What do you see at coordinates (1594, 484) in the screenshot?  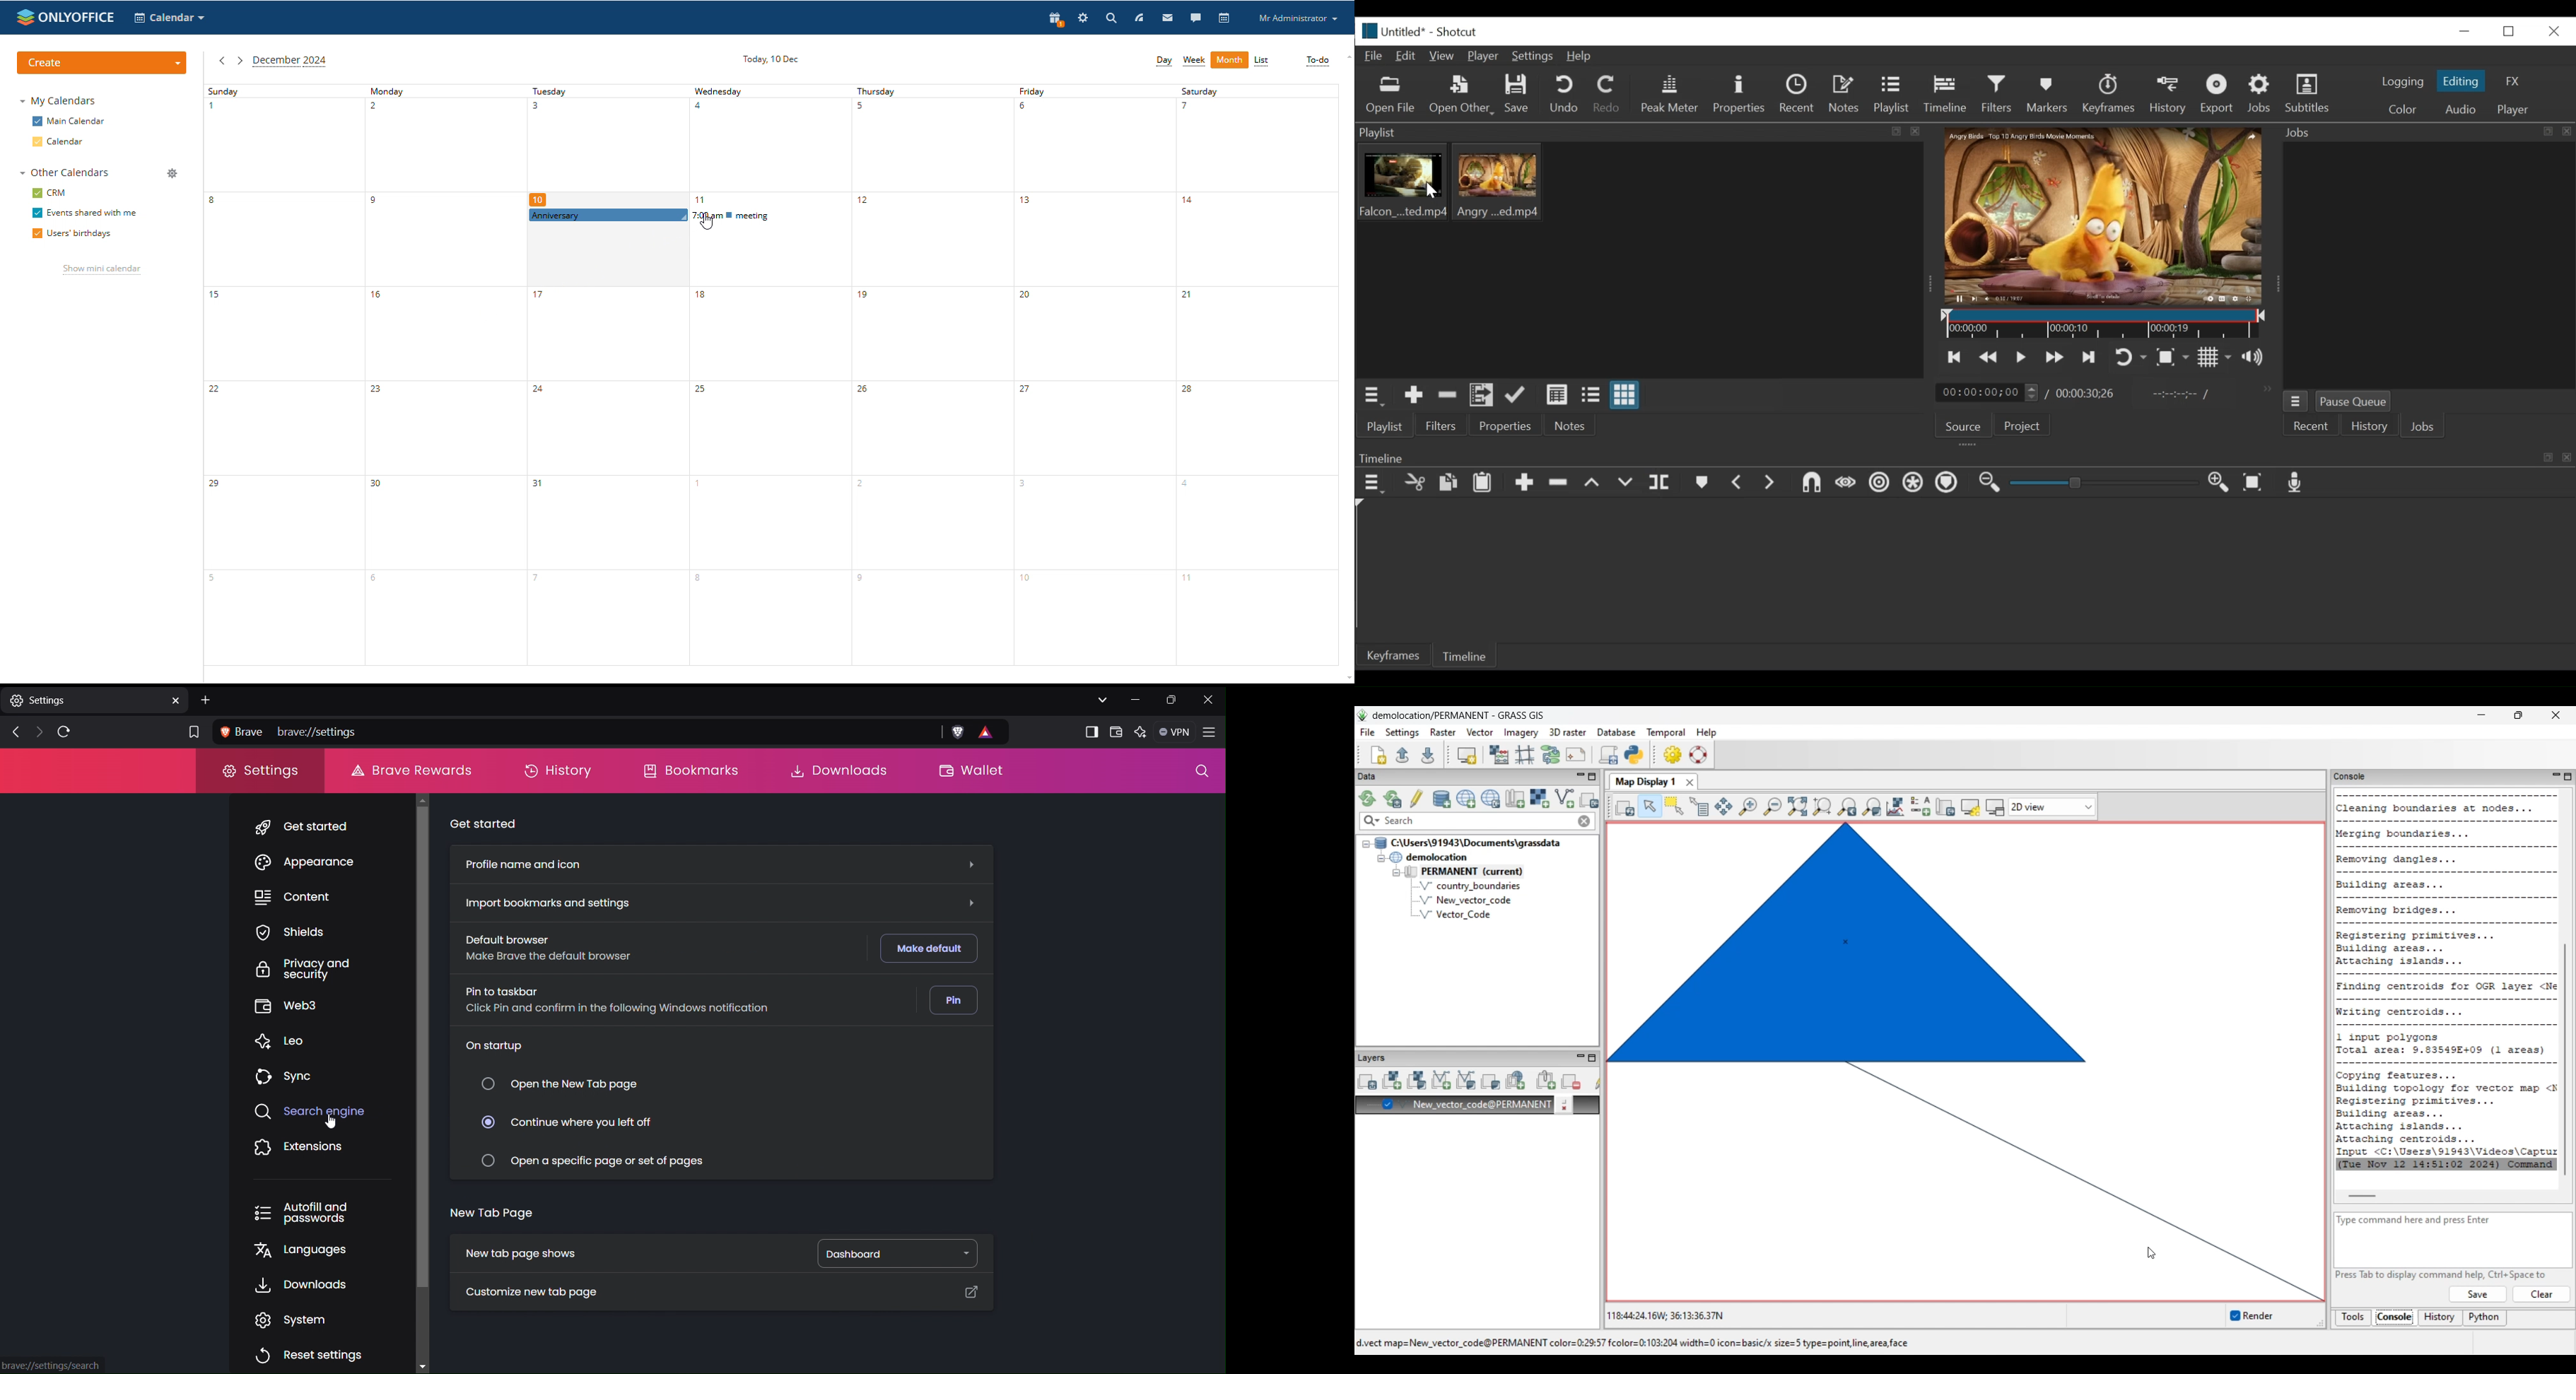 I see `lift` at bounding box center [1594, 484].